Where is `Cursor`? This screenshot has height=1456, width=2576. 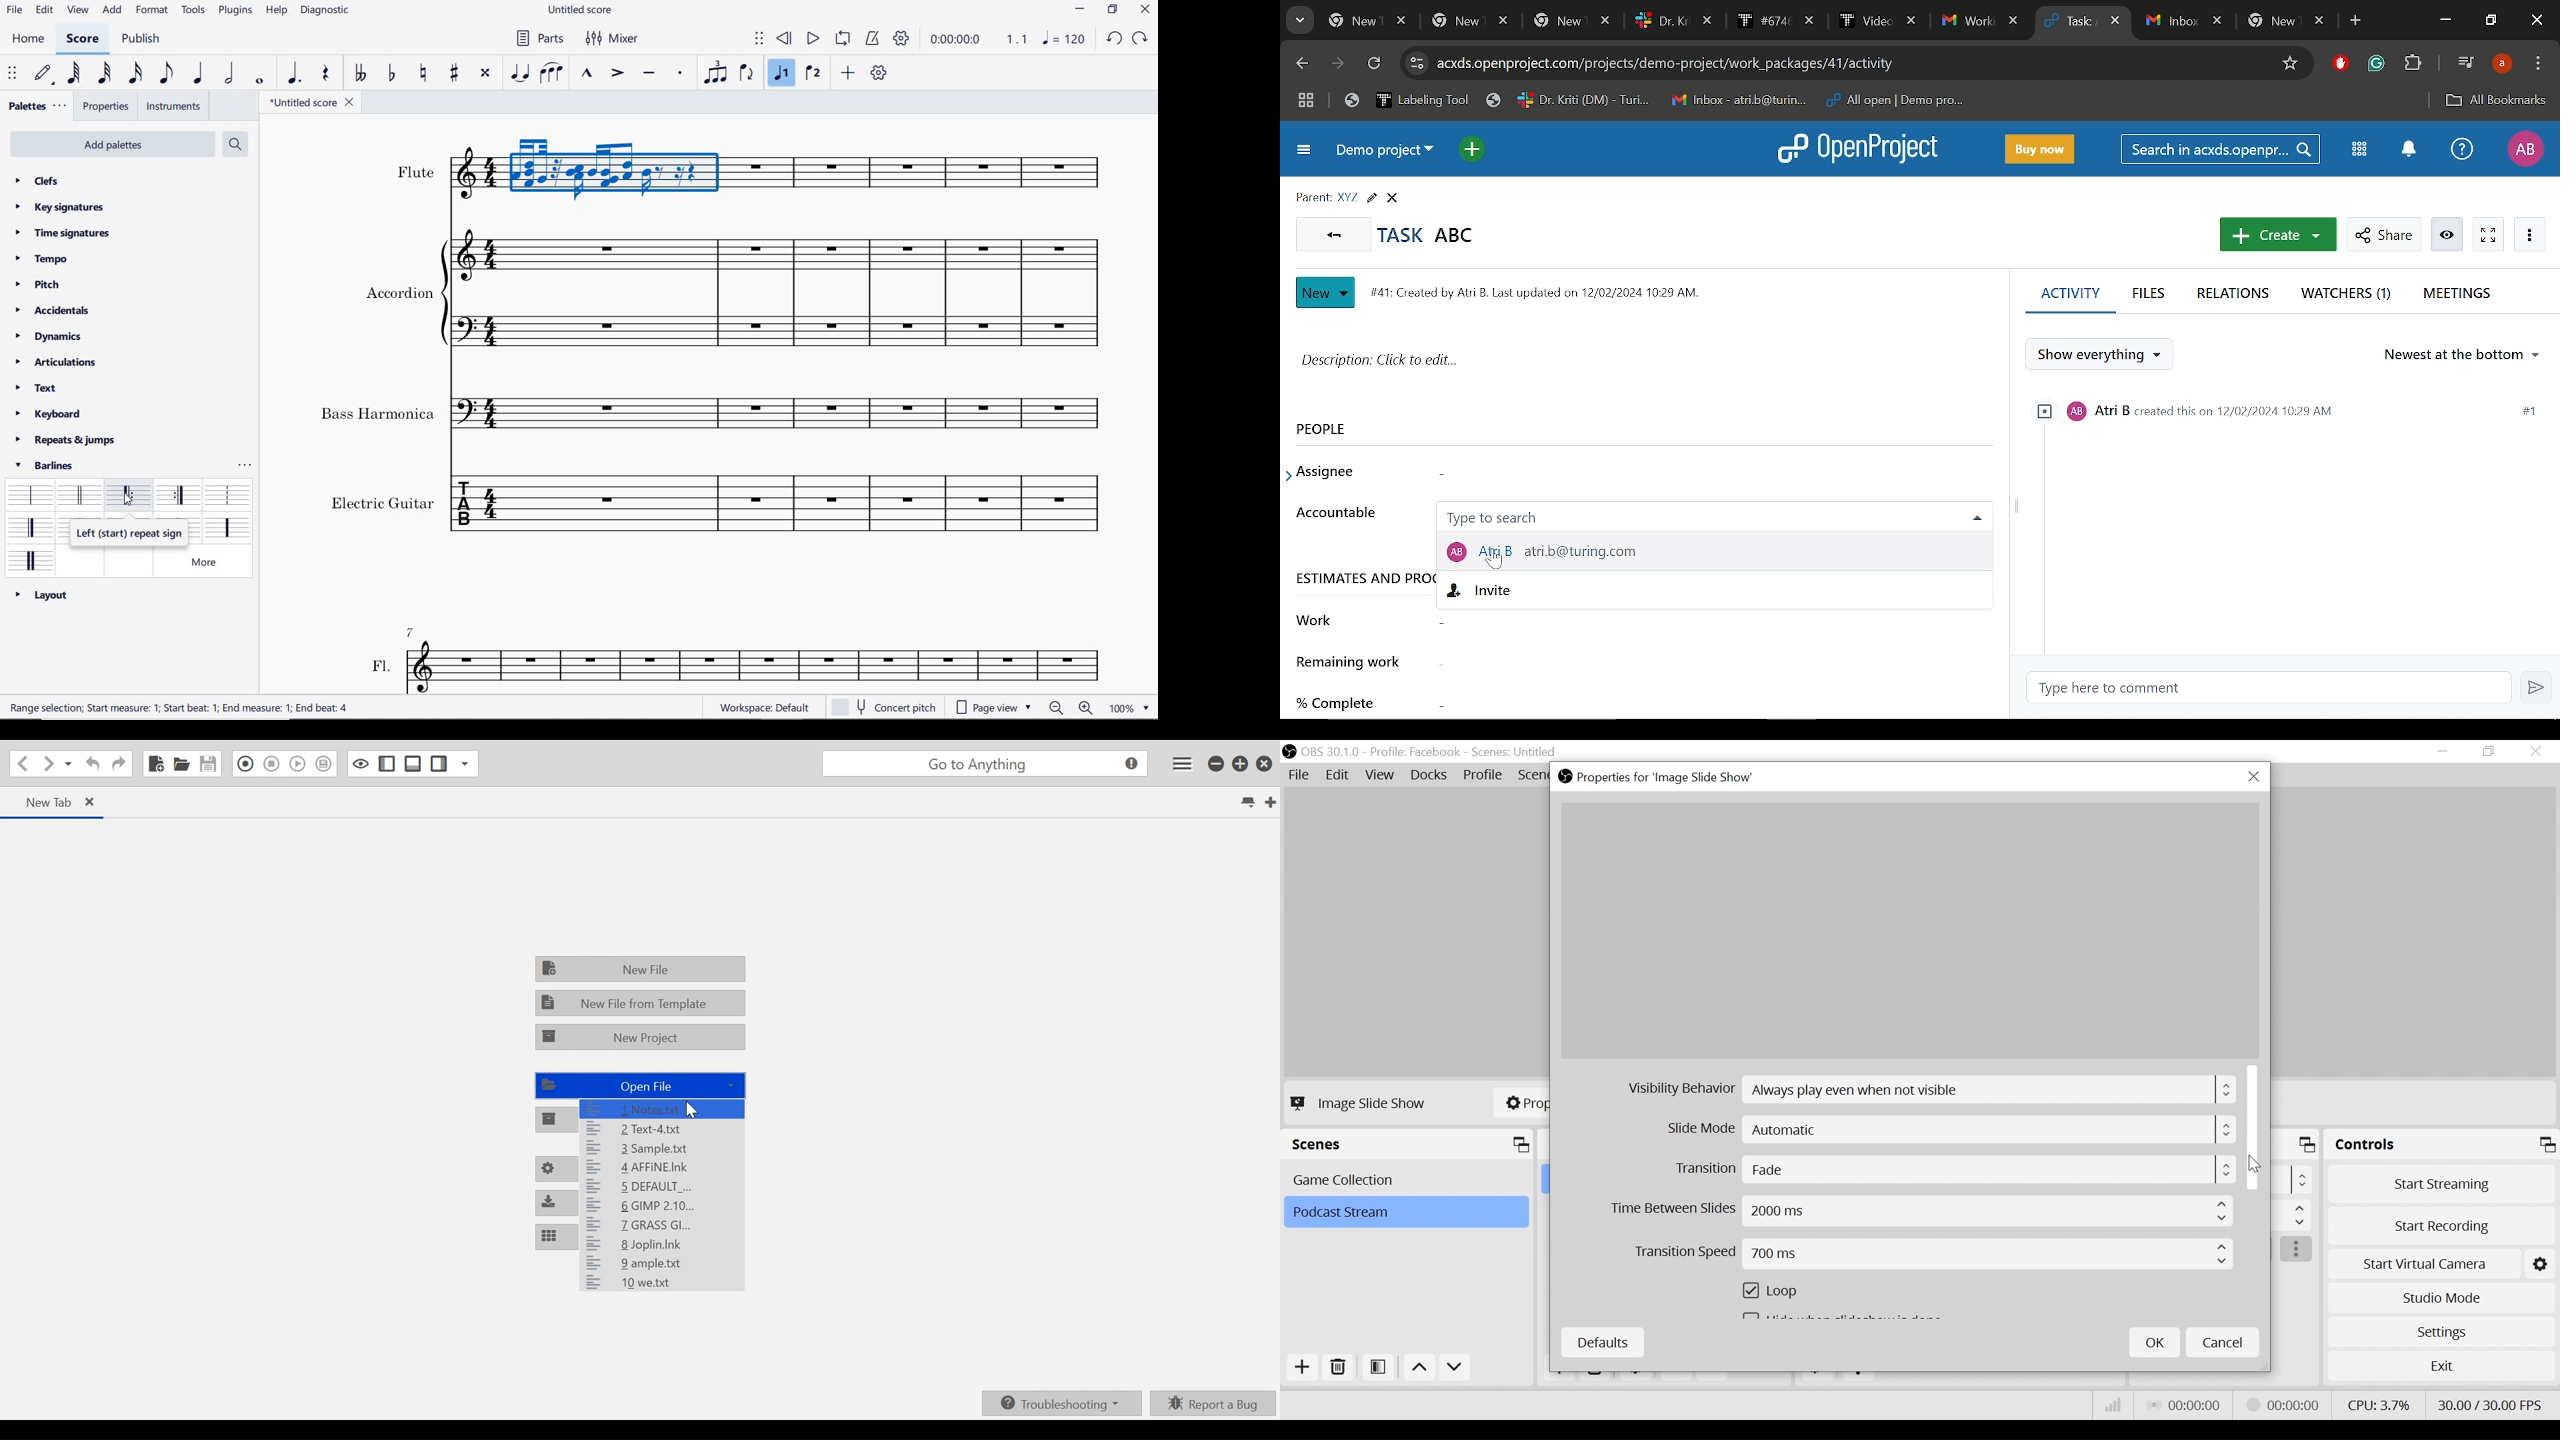 Cursor is located at coordinates (2255, 1165).